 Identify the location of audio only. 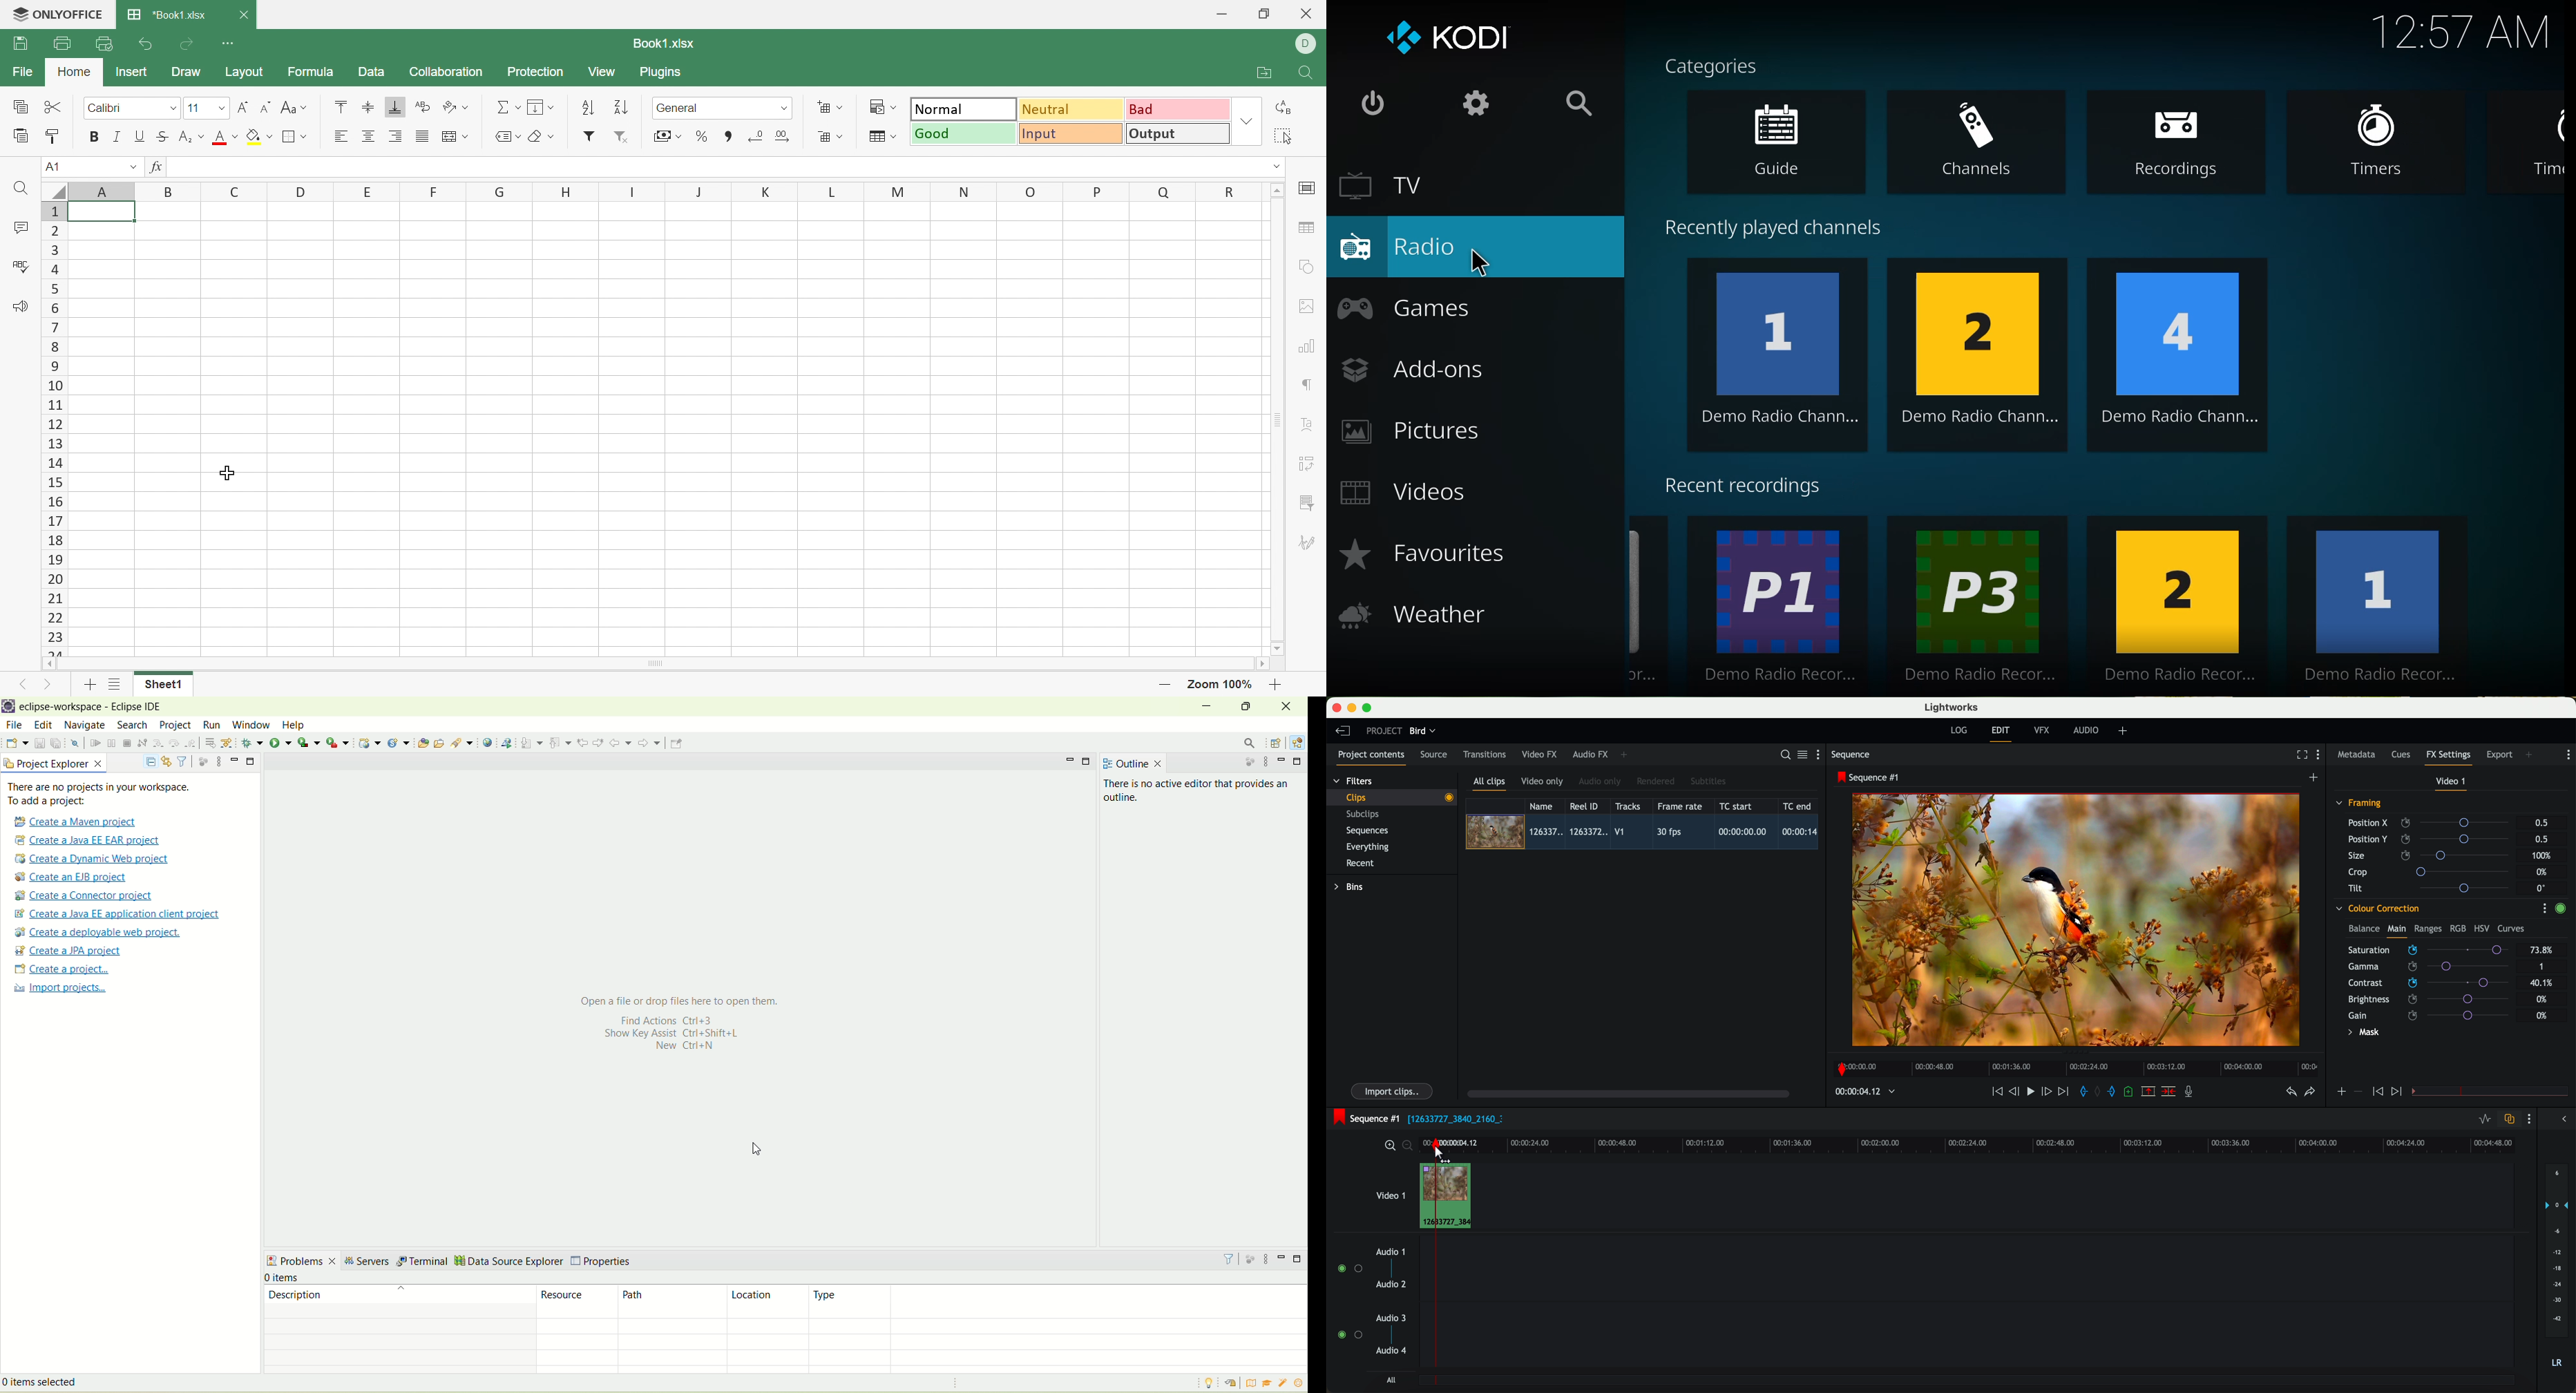
(1600, 781).